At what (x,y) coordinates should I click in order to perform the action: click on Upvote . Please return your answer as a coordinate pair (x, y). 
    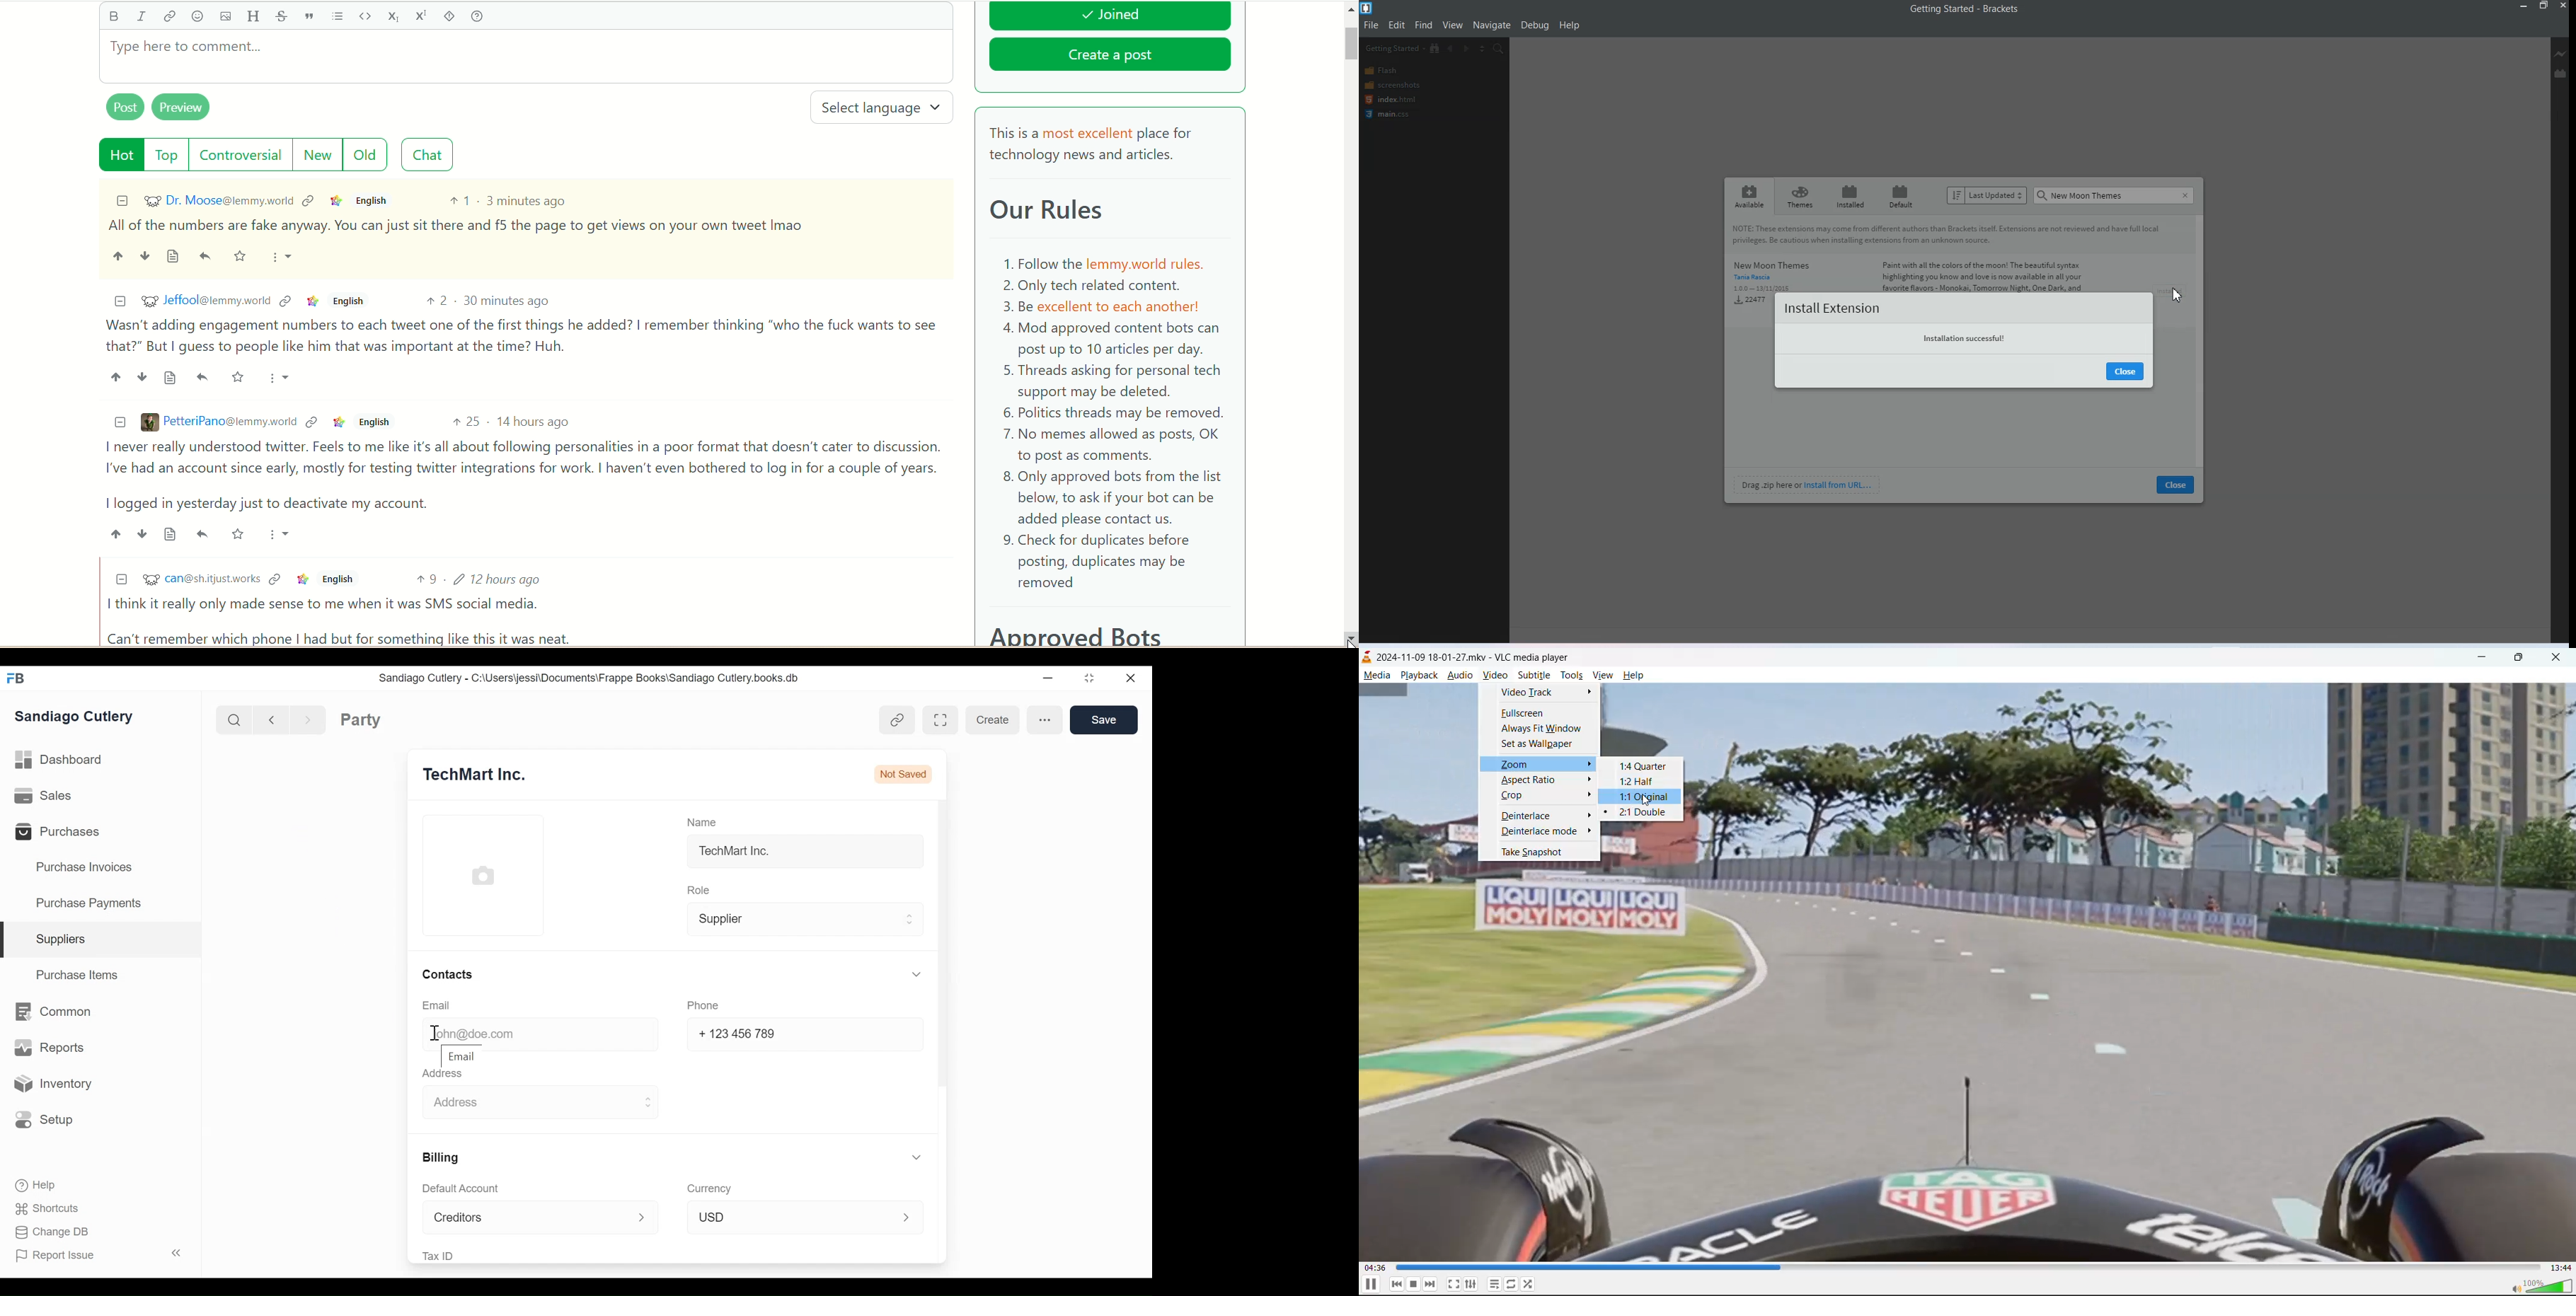
    Looking at the image, I should click on (115, 376).